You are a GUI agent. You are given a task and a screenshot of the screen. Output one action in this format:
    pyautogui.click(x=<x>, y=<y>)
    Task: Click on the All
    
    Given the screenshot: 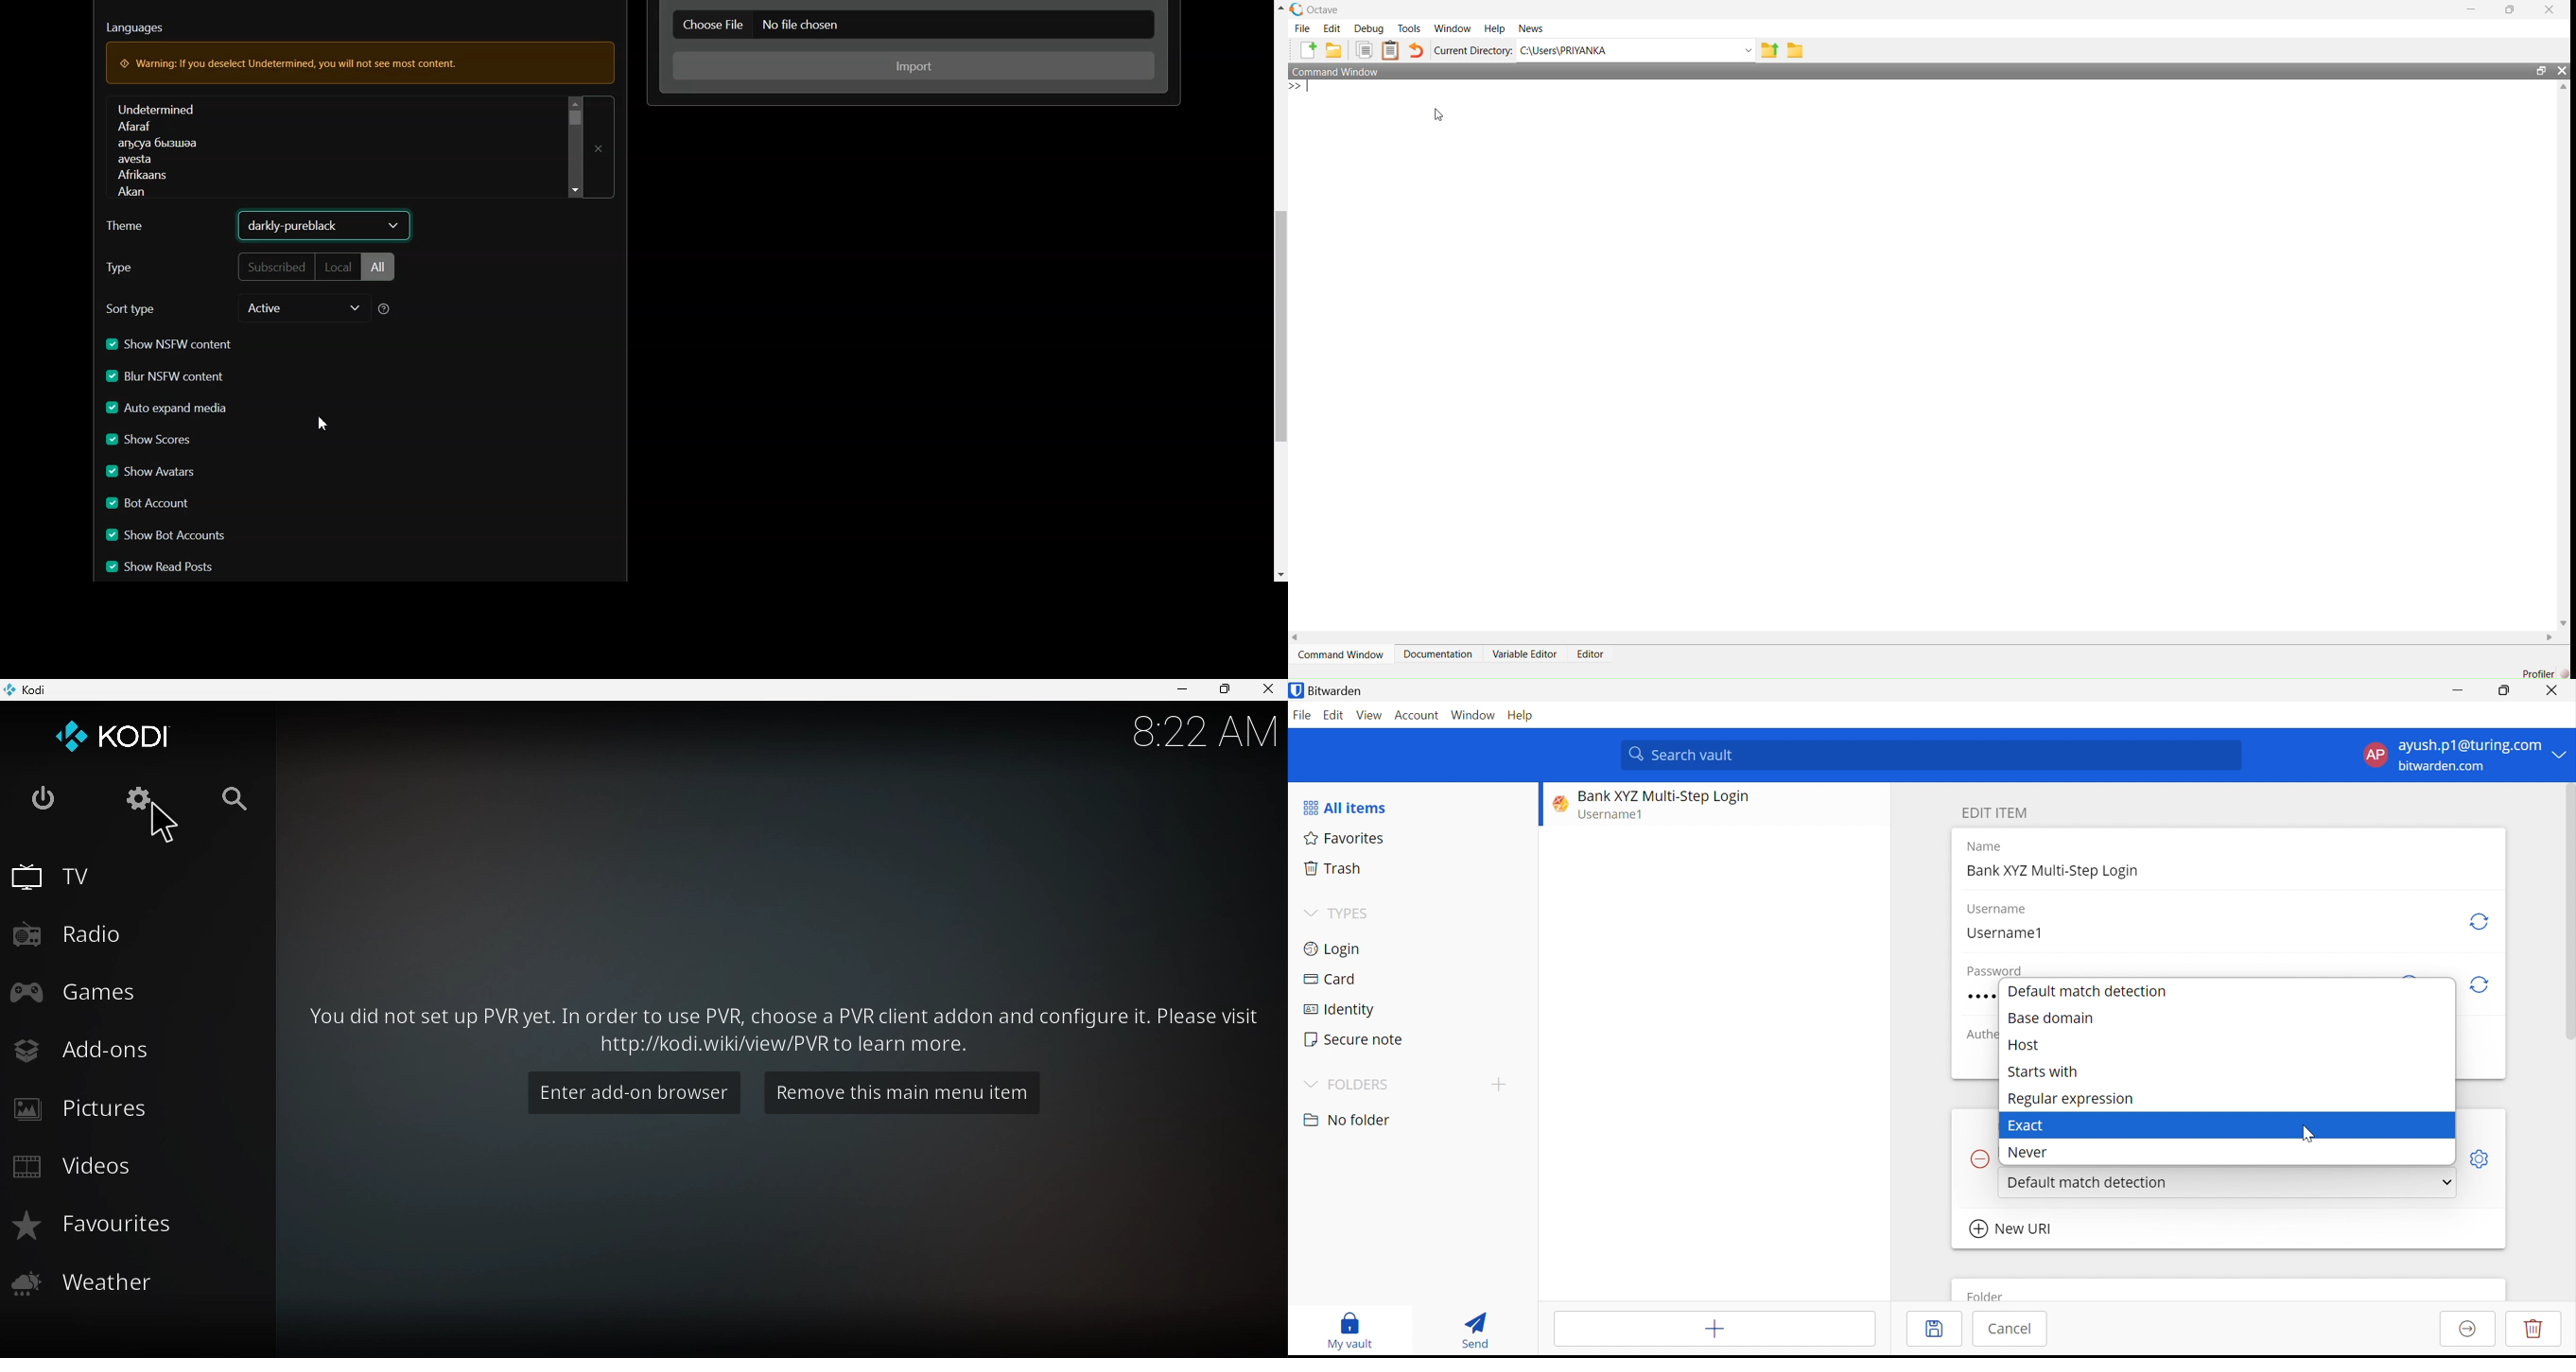 What is the action you would take?
    pyautogui.click(x=379, y=268)
    